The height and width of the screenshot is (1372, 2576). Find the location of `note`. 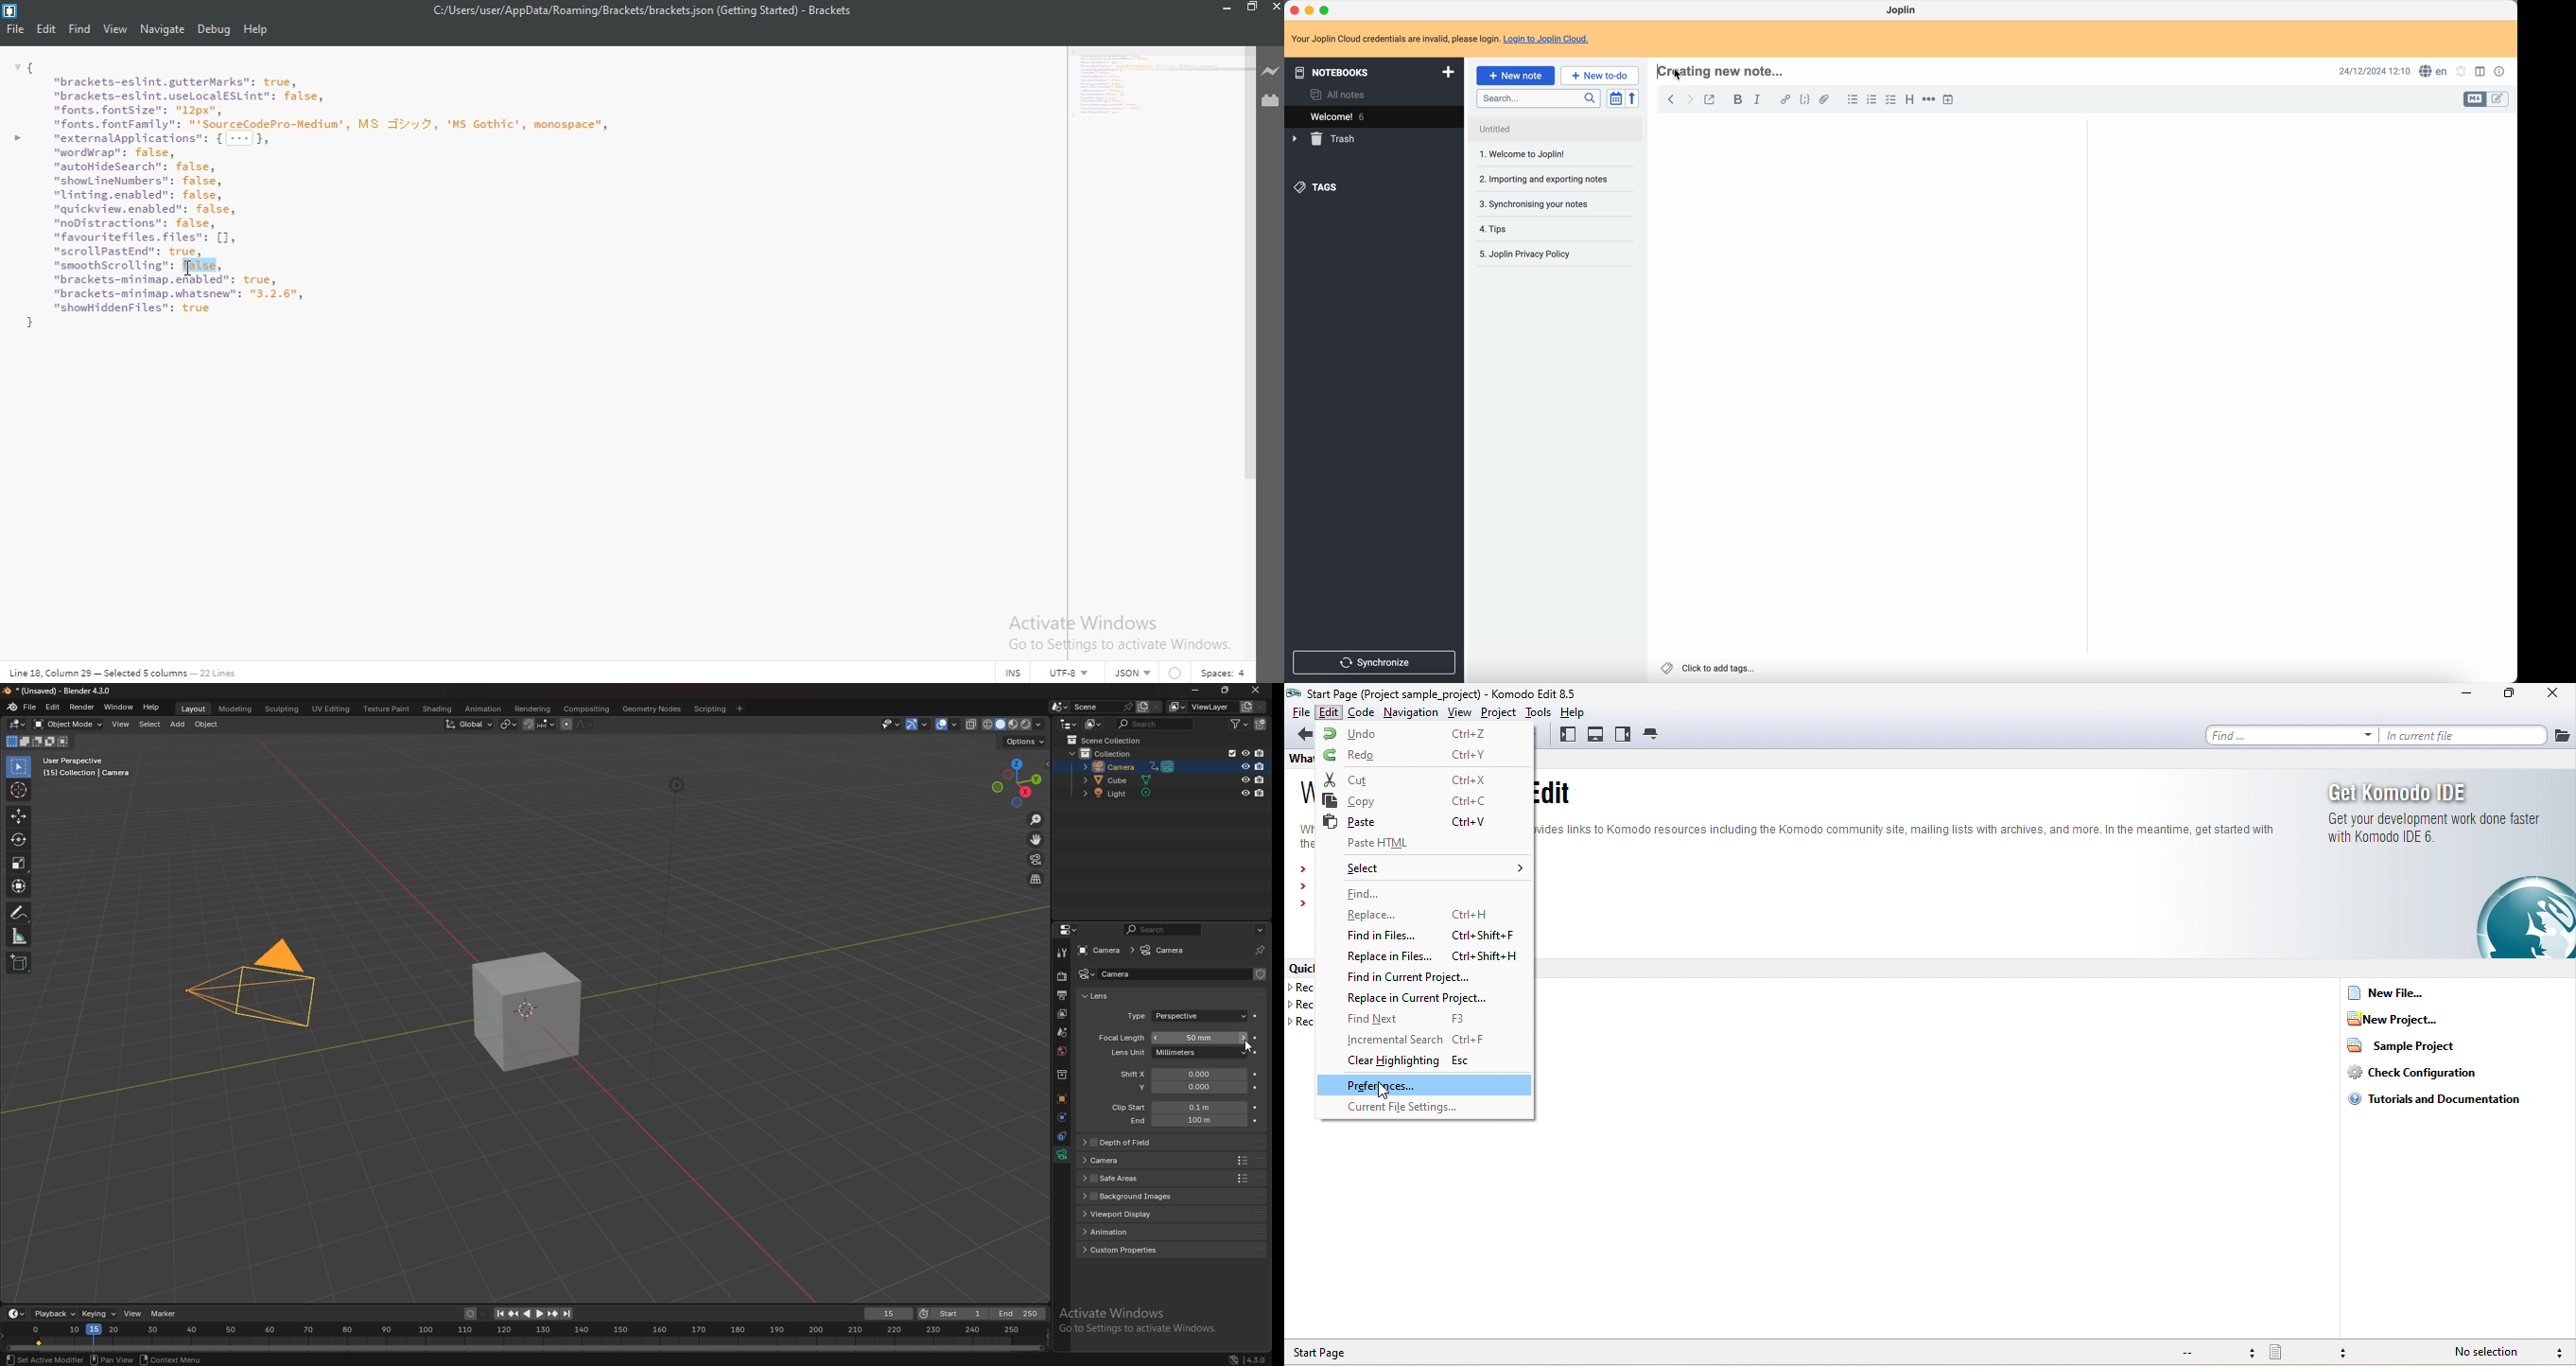

note is located at coordinates (1441, 39).